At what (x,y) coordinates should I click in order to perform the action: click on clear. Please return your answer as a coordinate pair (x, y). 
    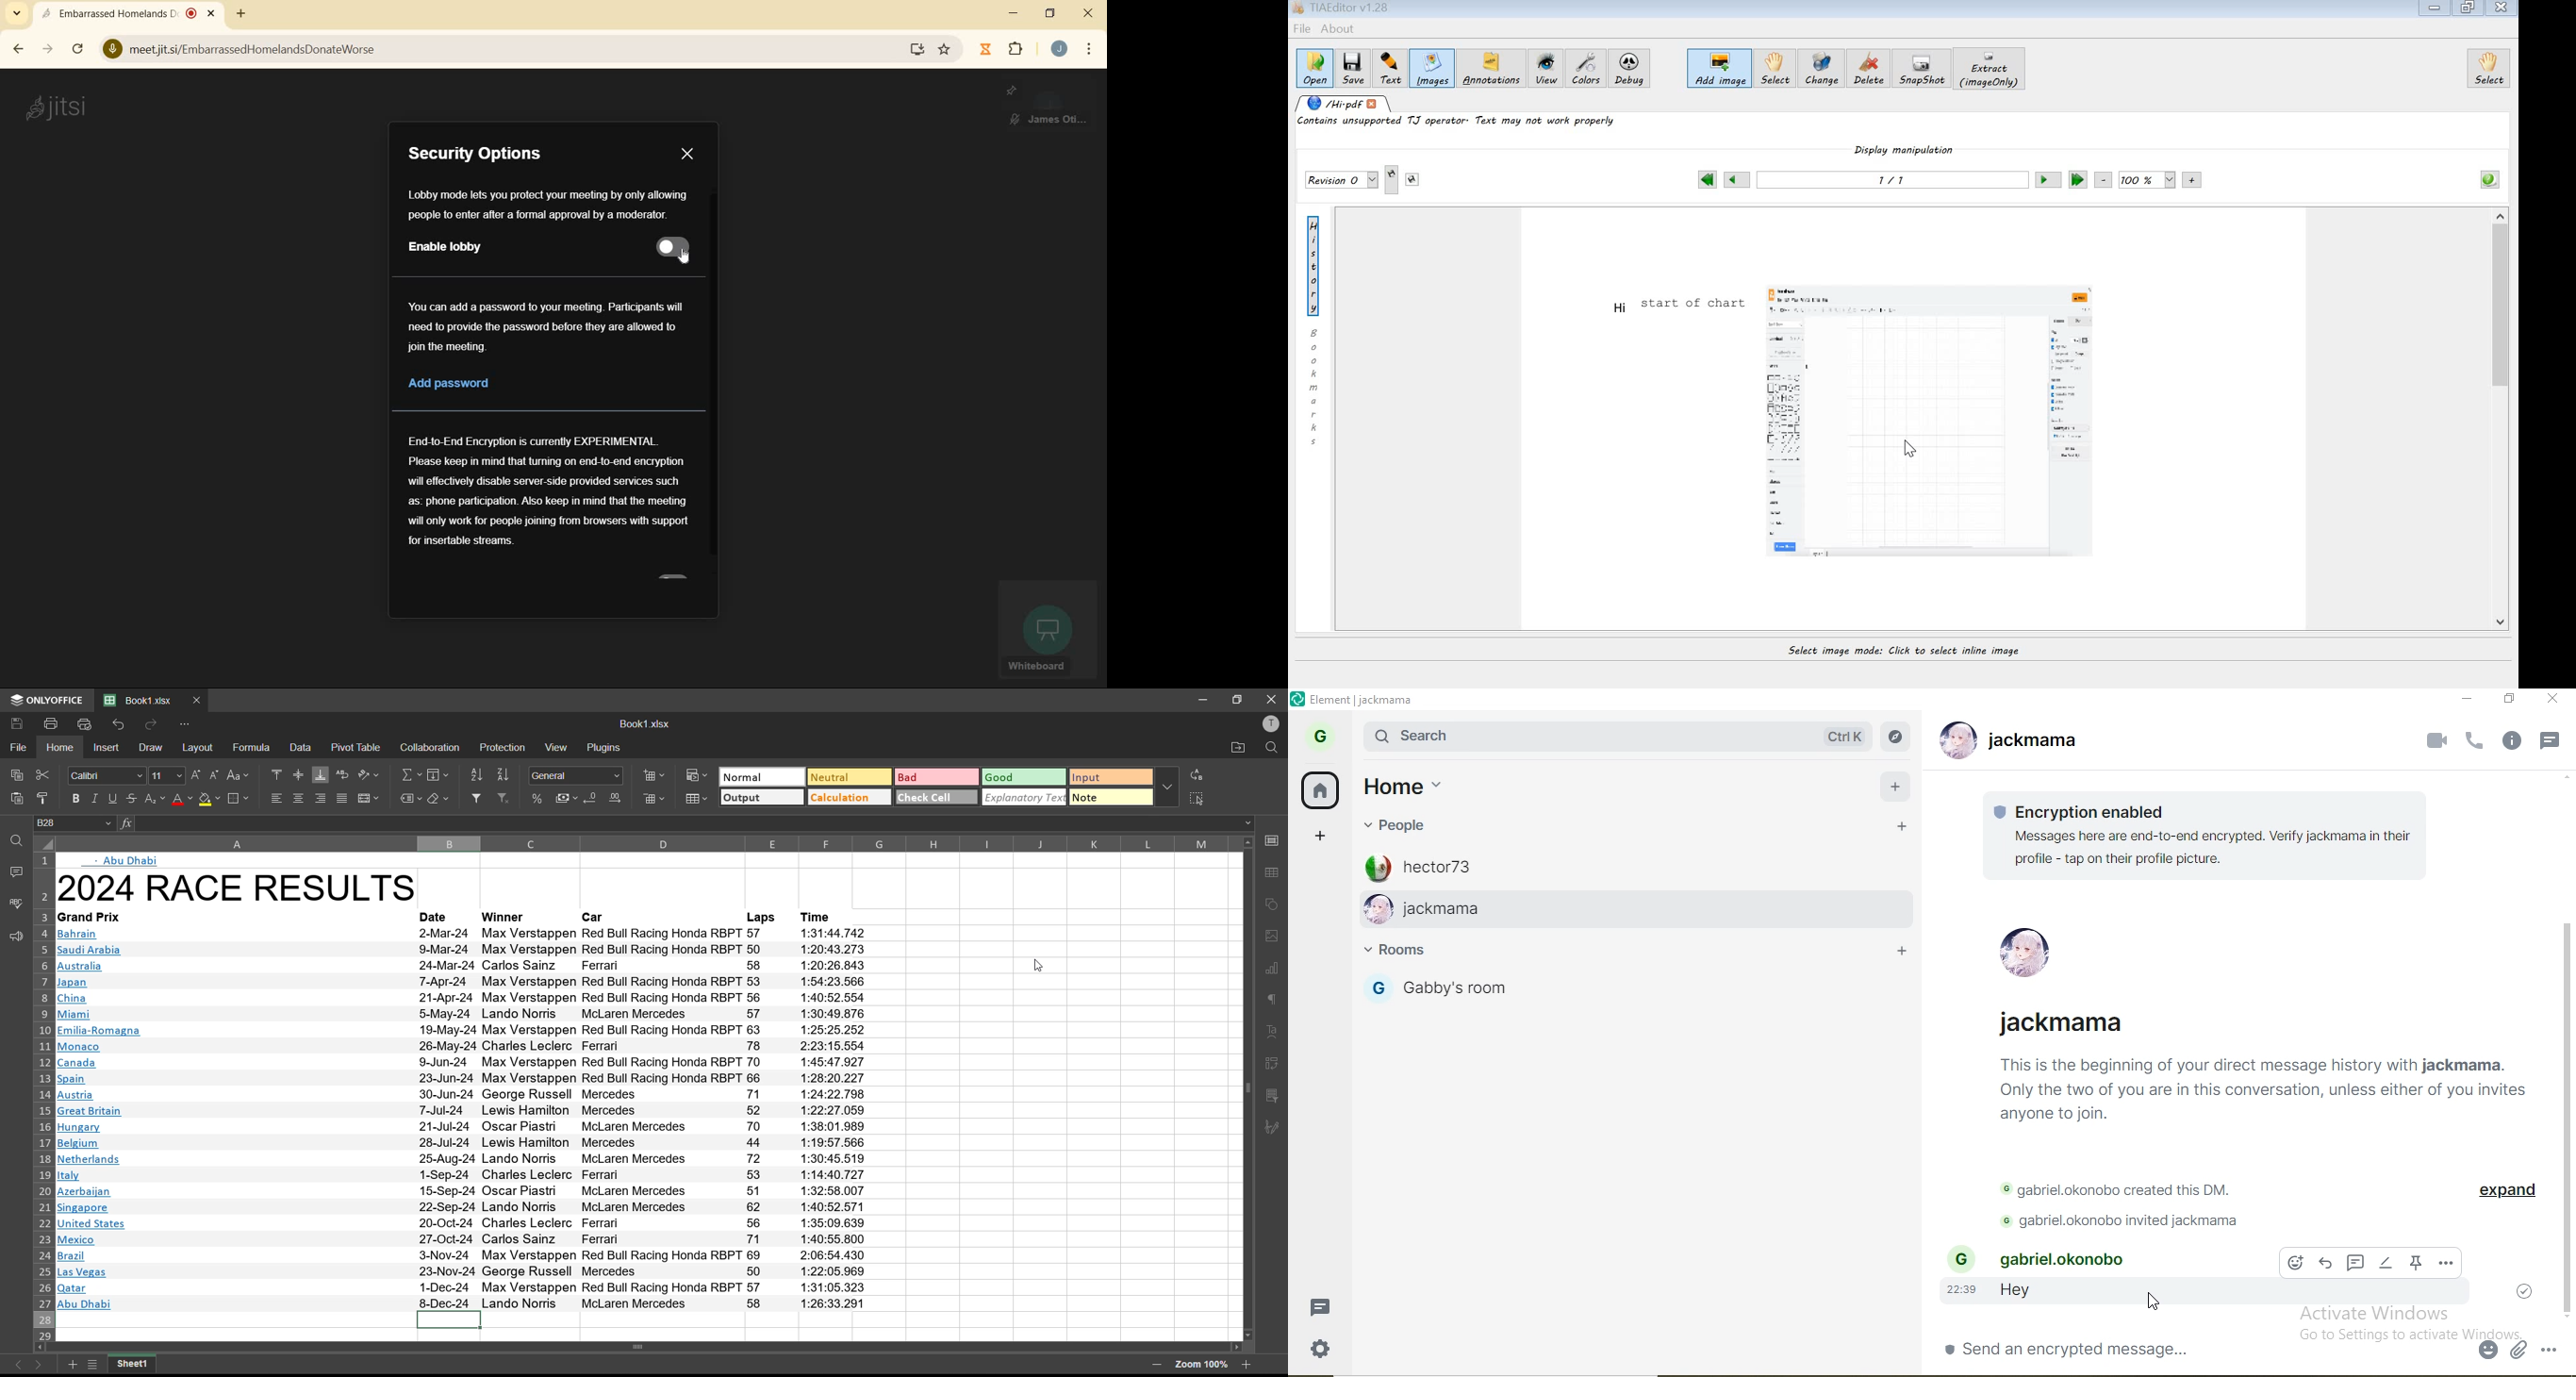
    Looking at the image, I should click on (441, 798).